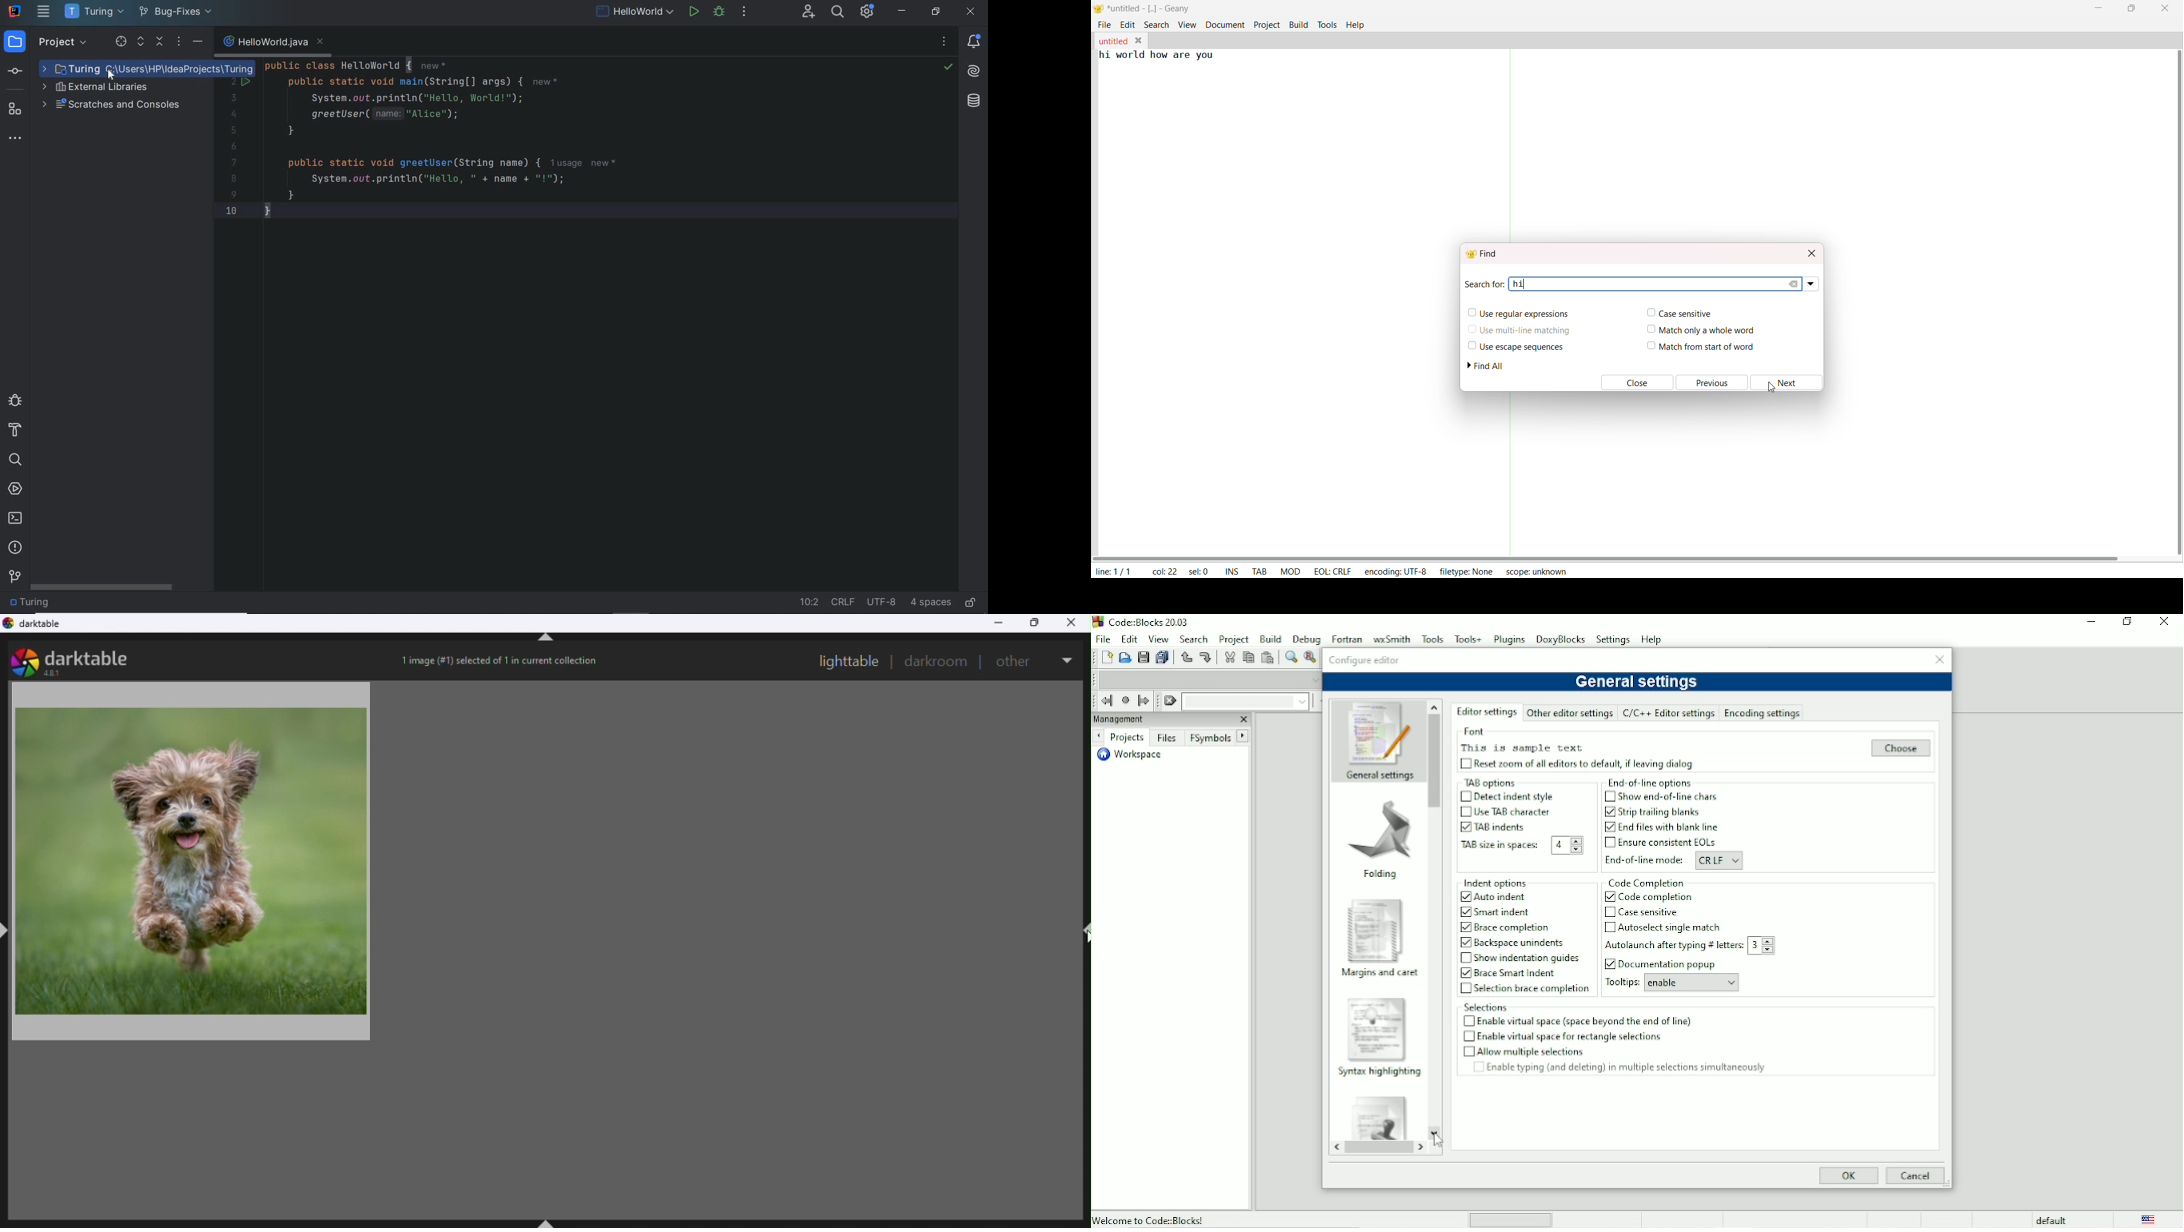 The height and width of the screenshot is (1232, 2184). What do you see at coordinates (1290, 657) in the screenshot?
I see `Find` at bounding box center [1290, 657].